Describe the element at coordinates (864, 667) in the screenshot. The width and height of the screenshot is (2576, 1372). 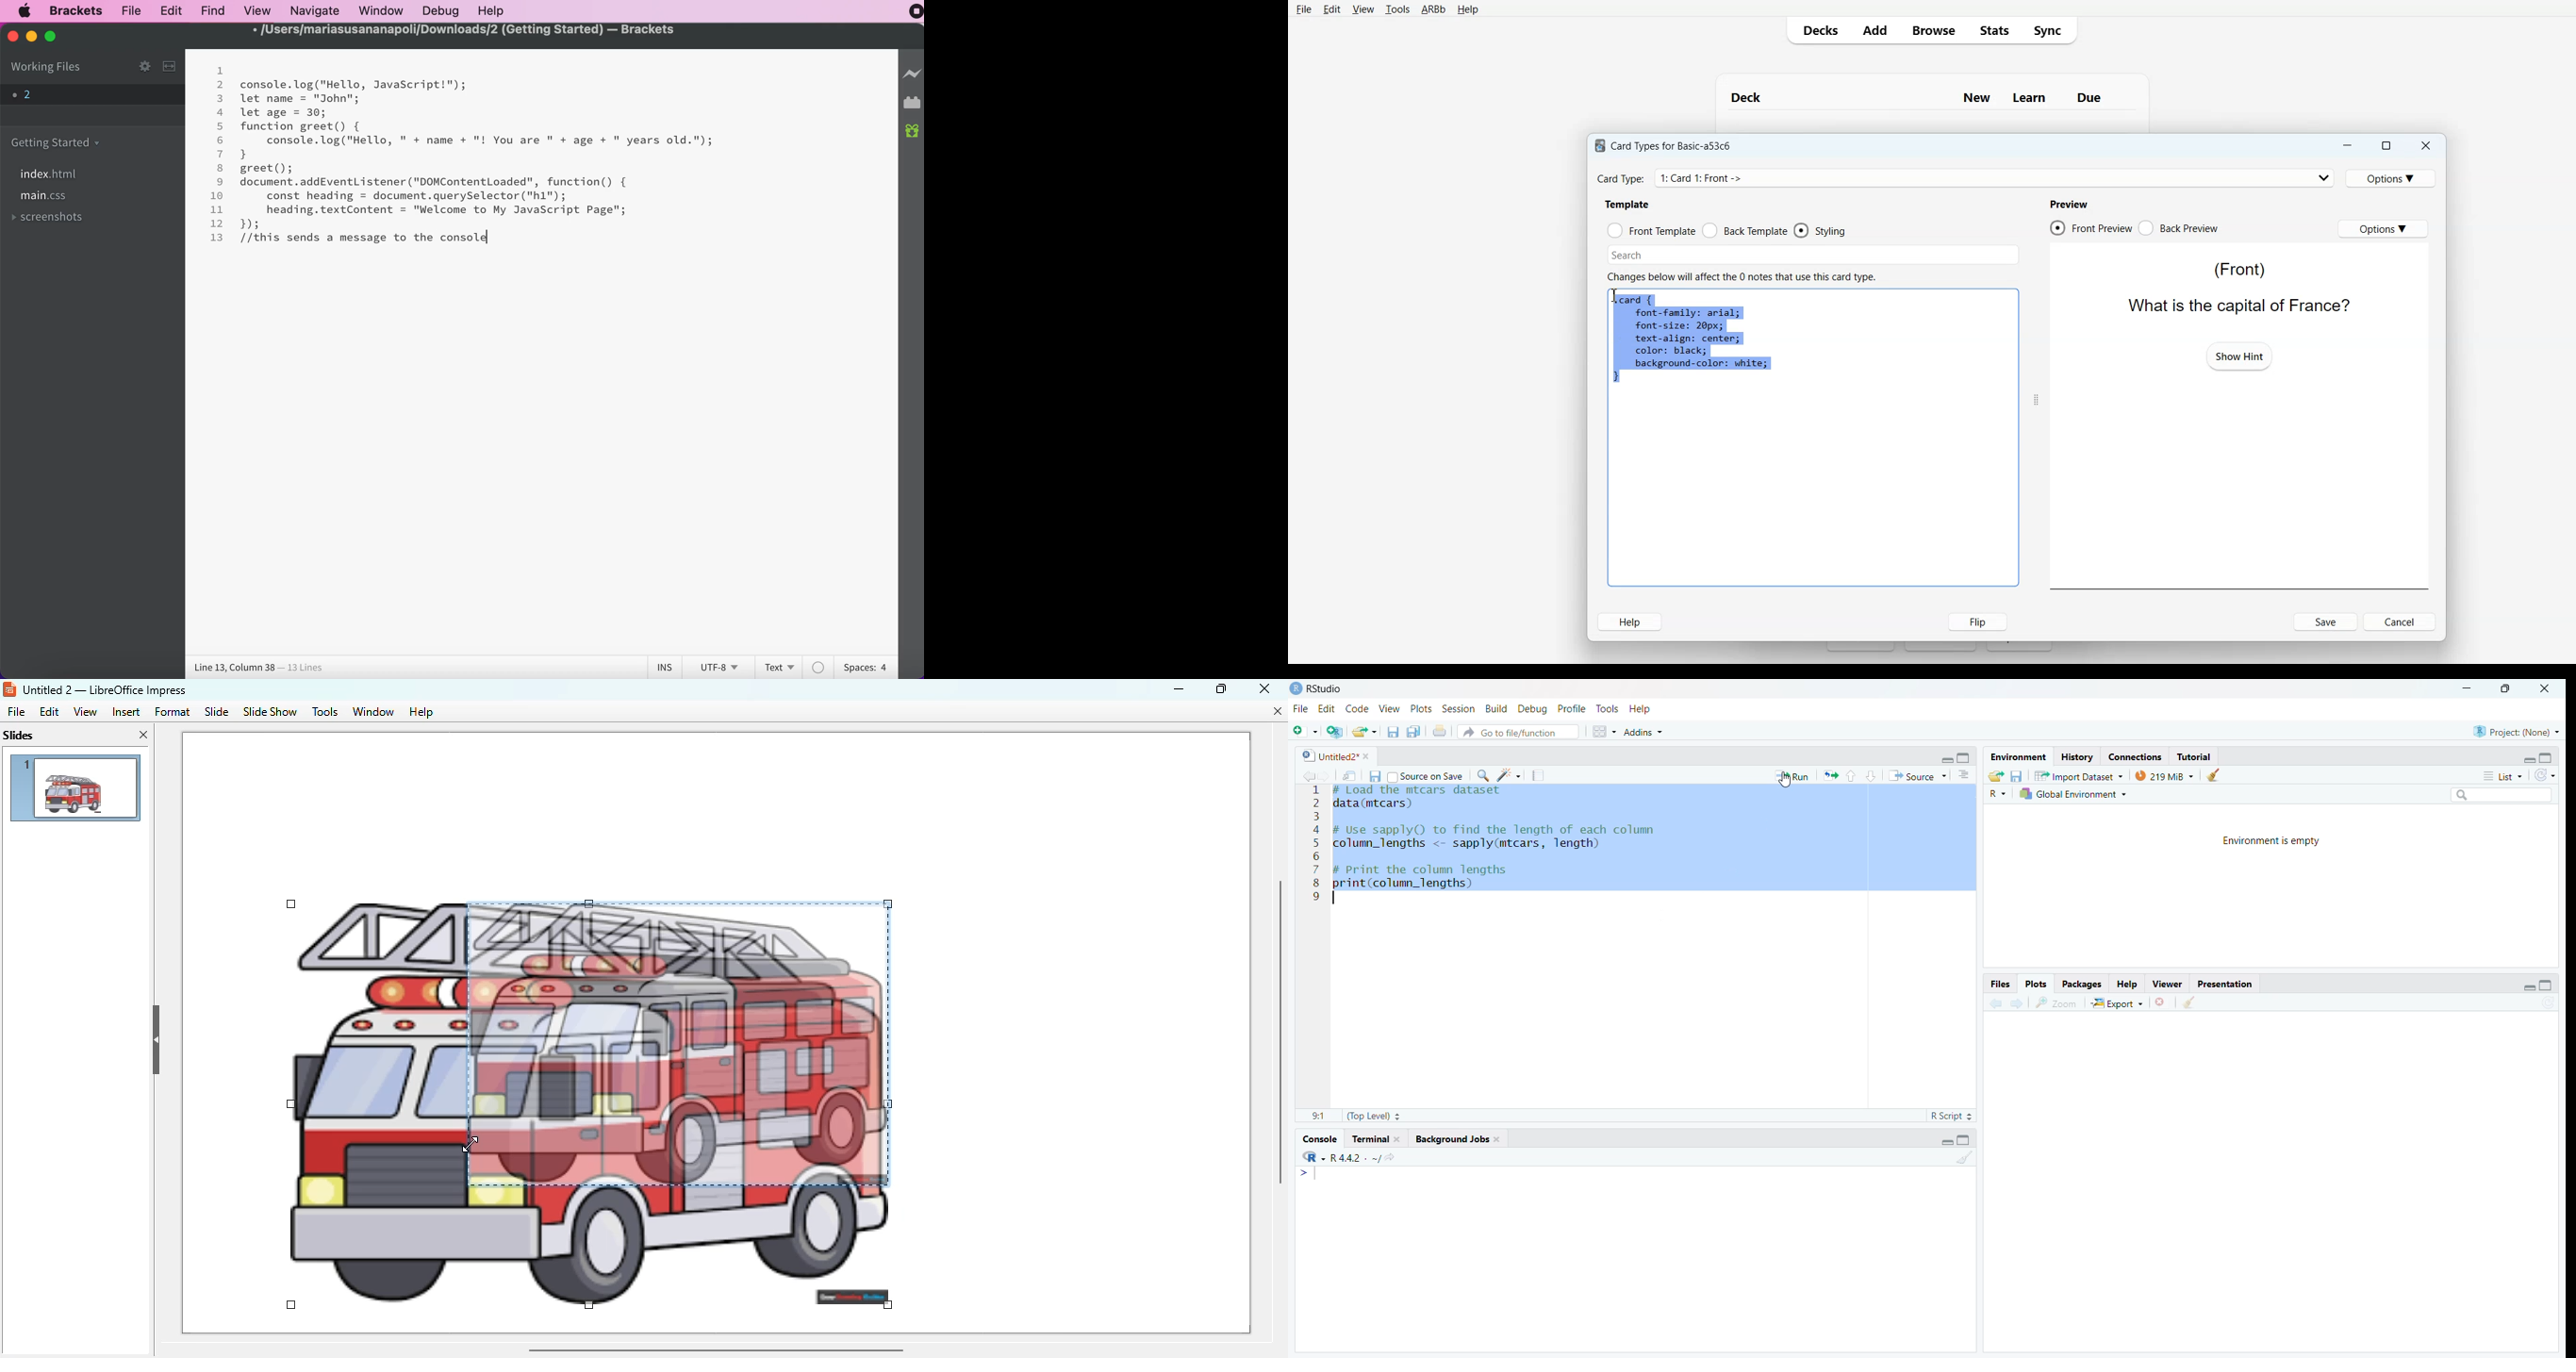
I see `spaces: 4` at that location.